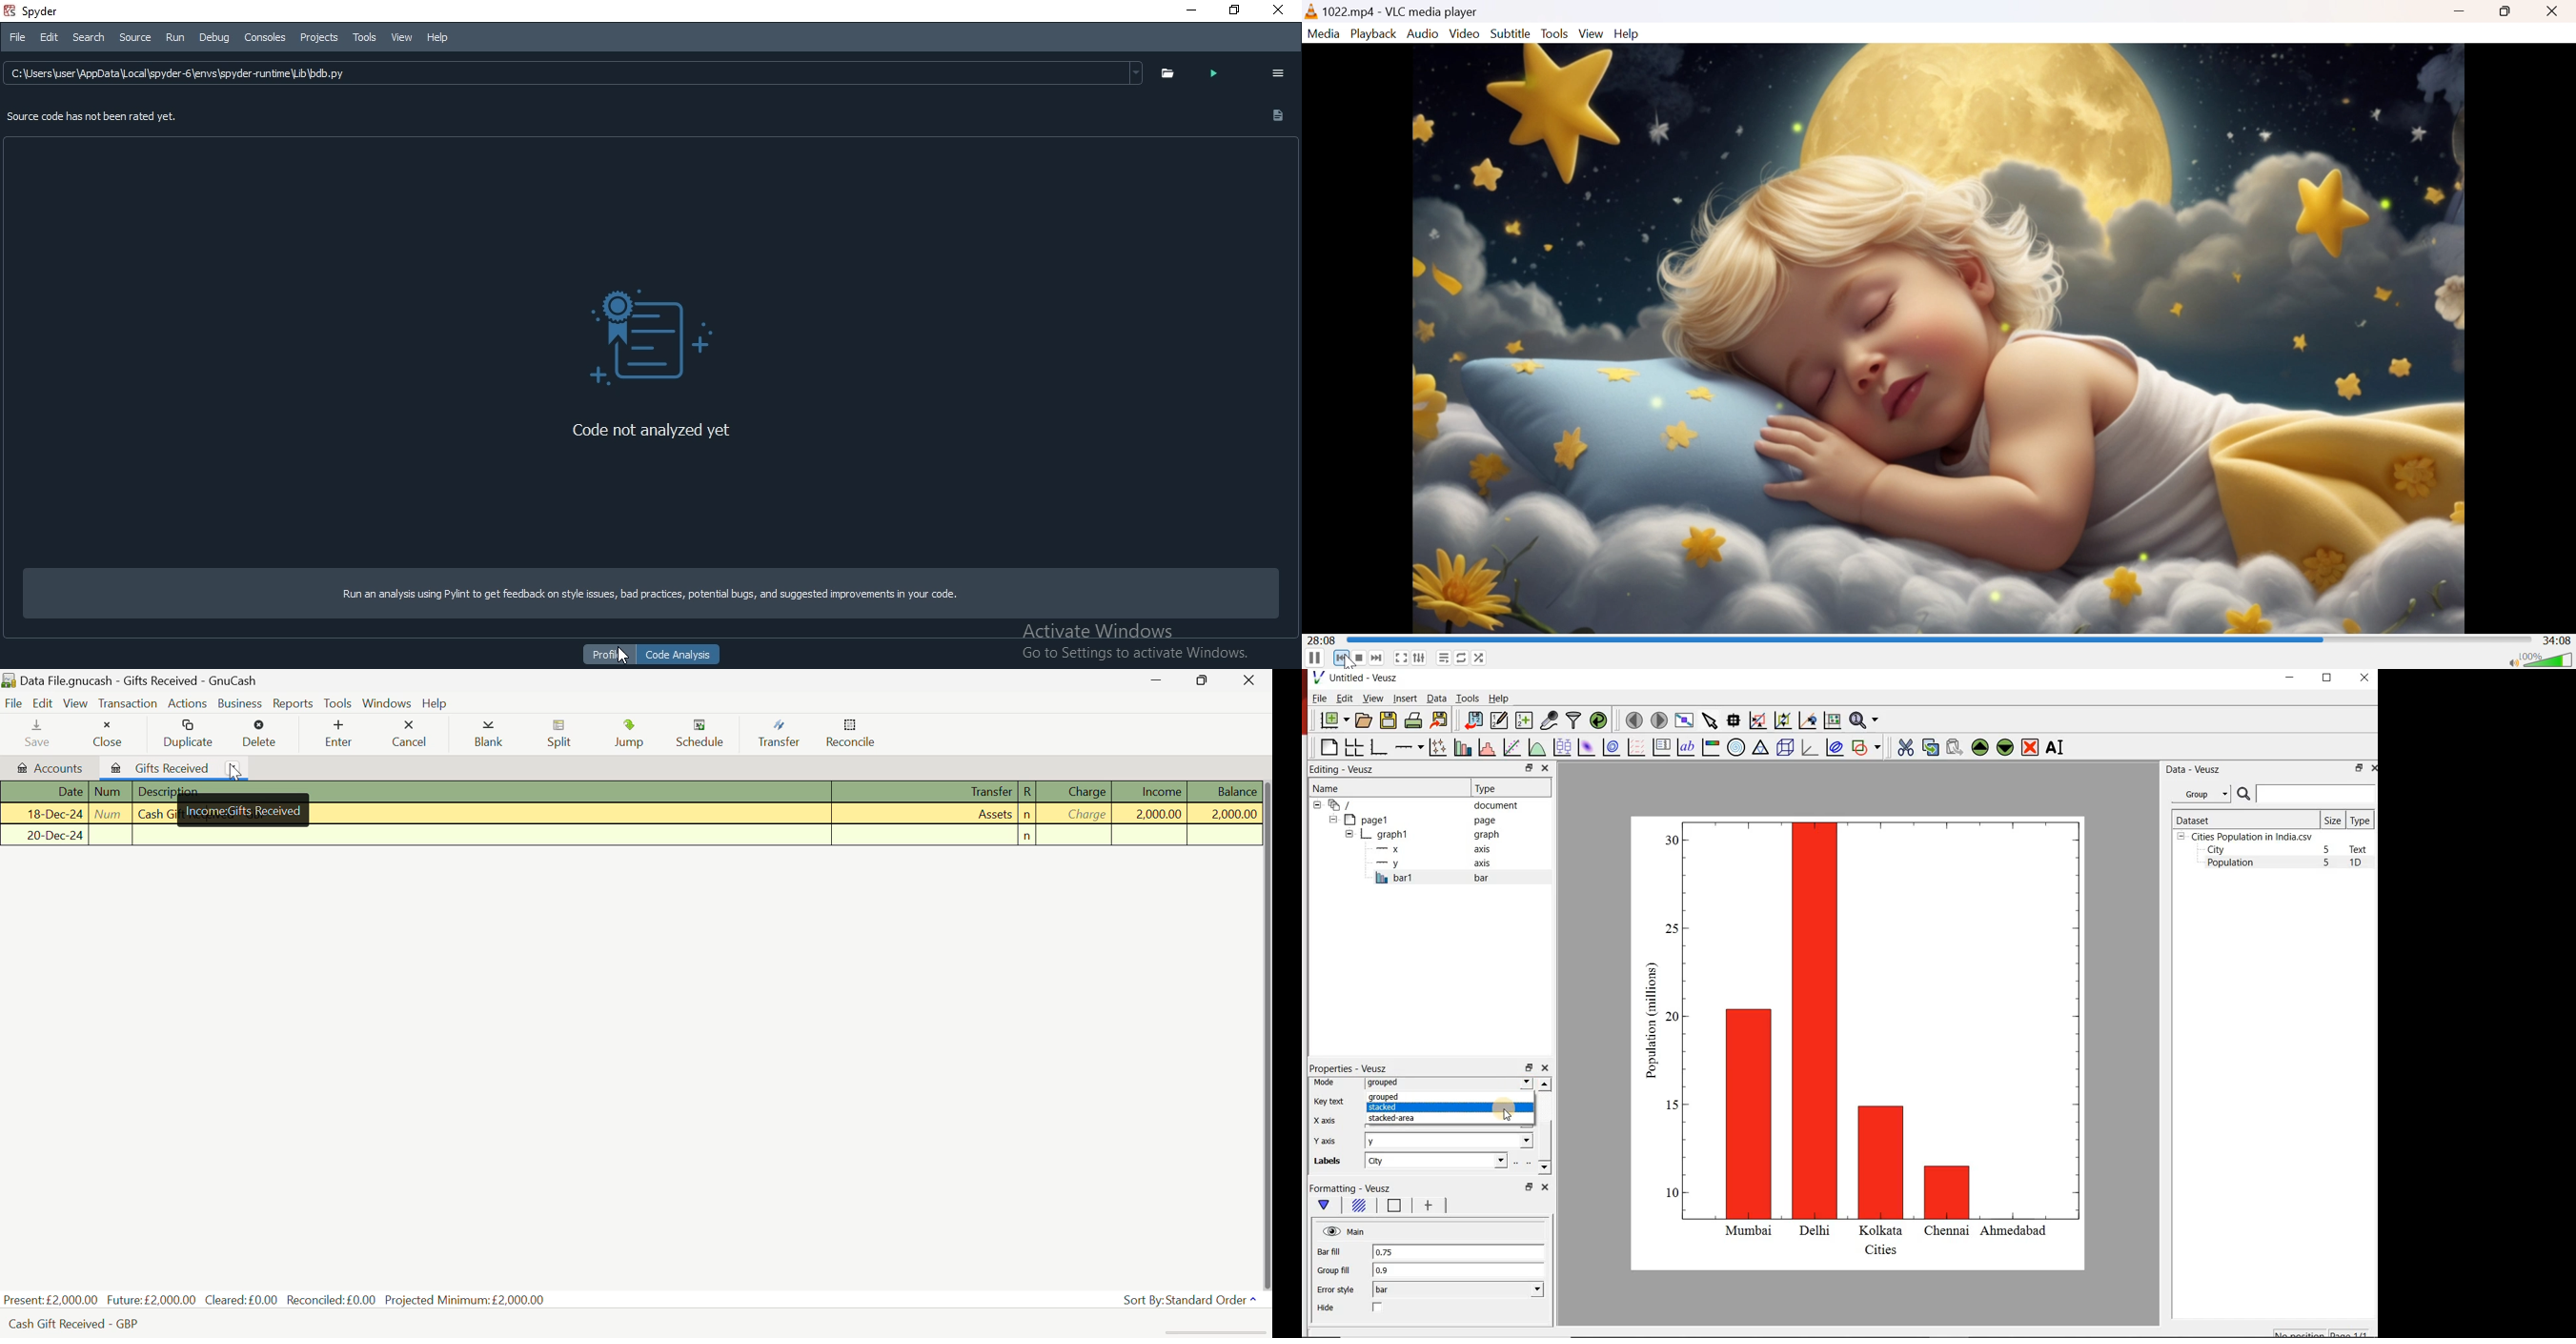 Image resolution: width=2576 pixels, height=1344 pixels. I want to click on n, so click(1028, 836).